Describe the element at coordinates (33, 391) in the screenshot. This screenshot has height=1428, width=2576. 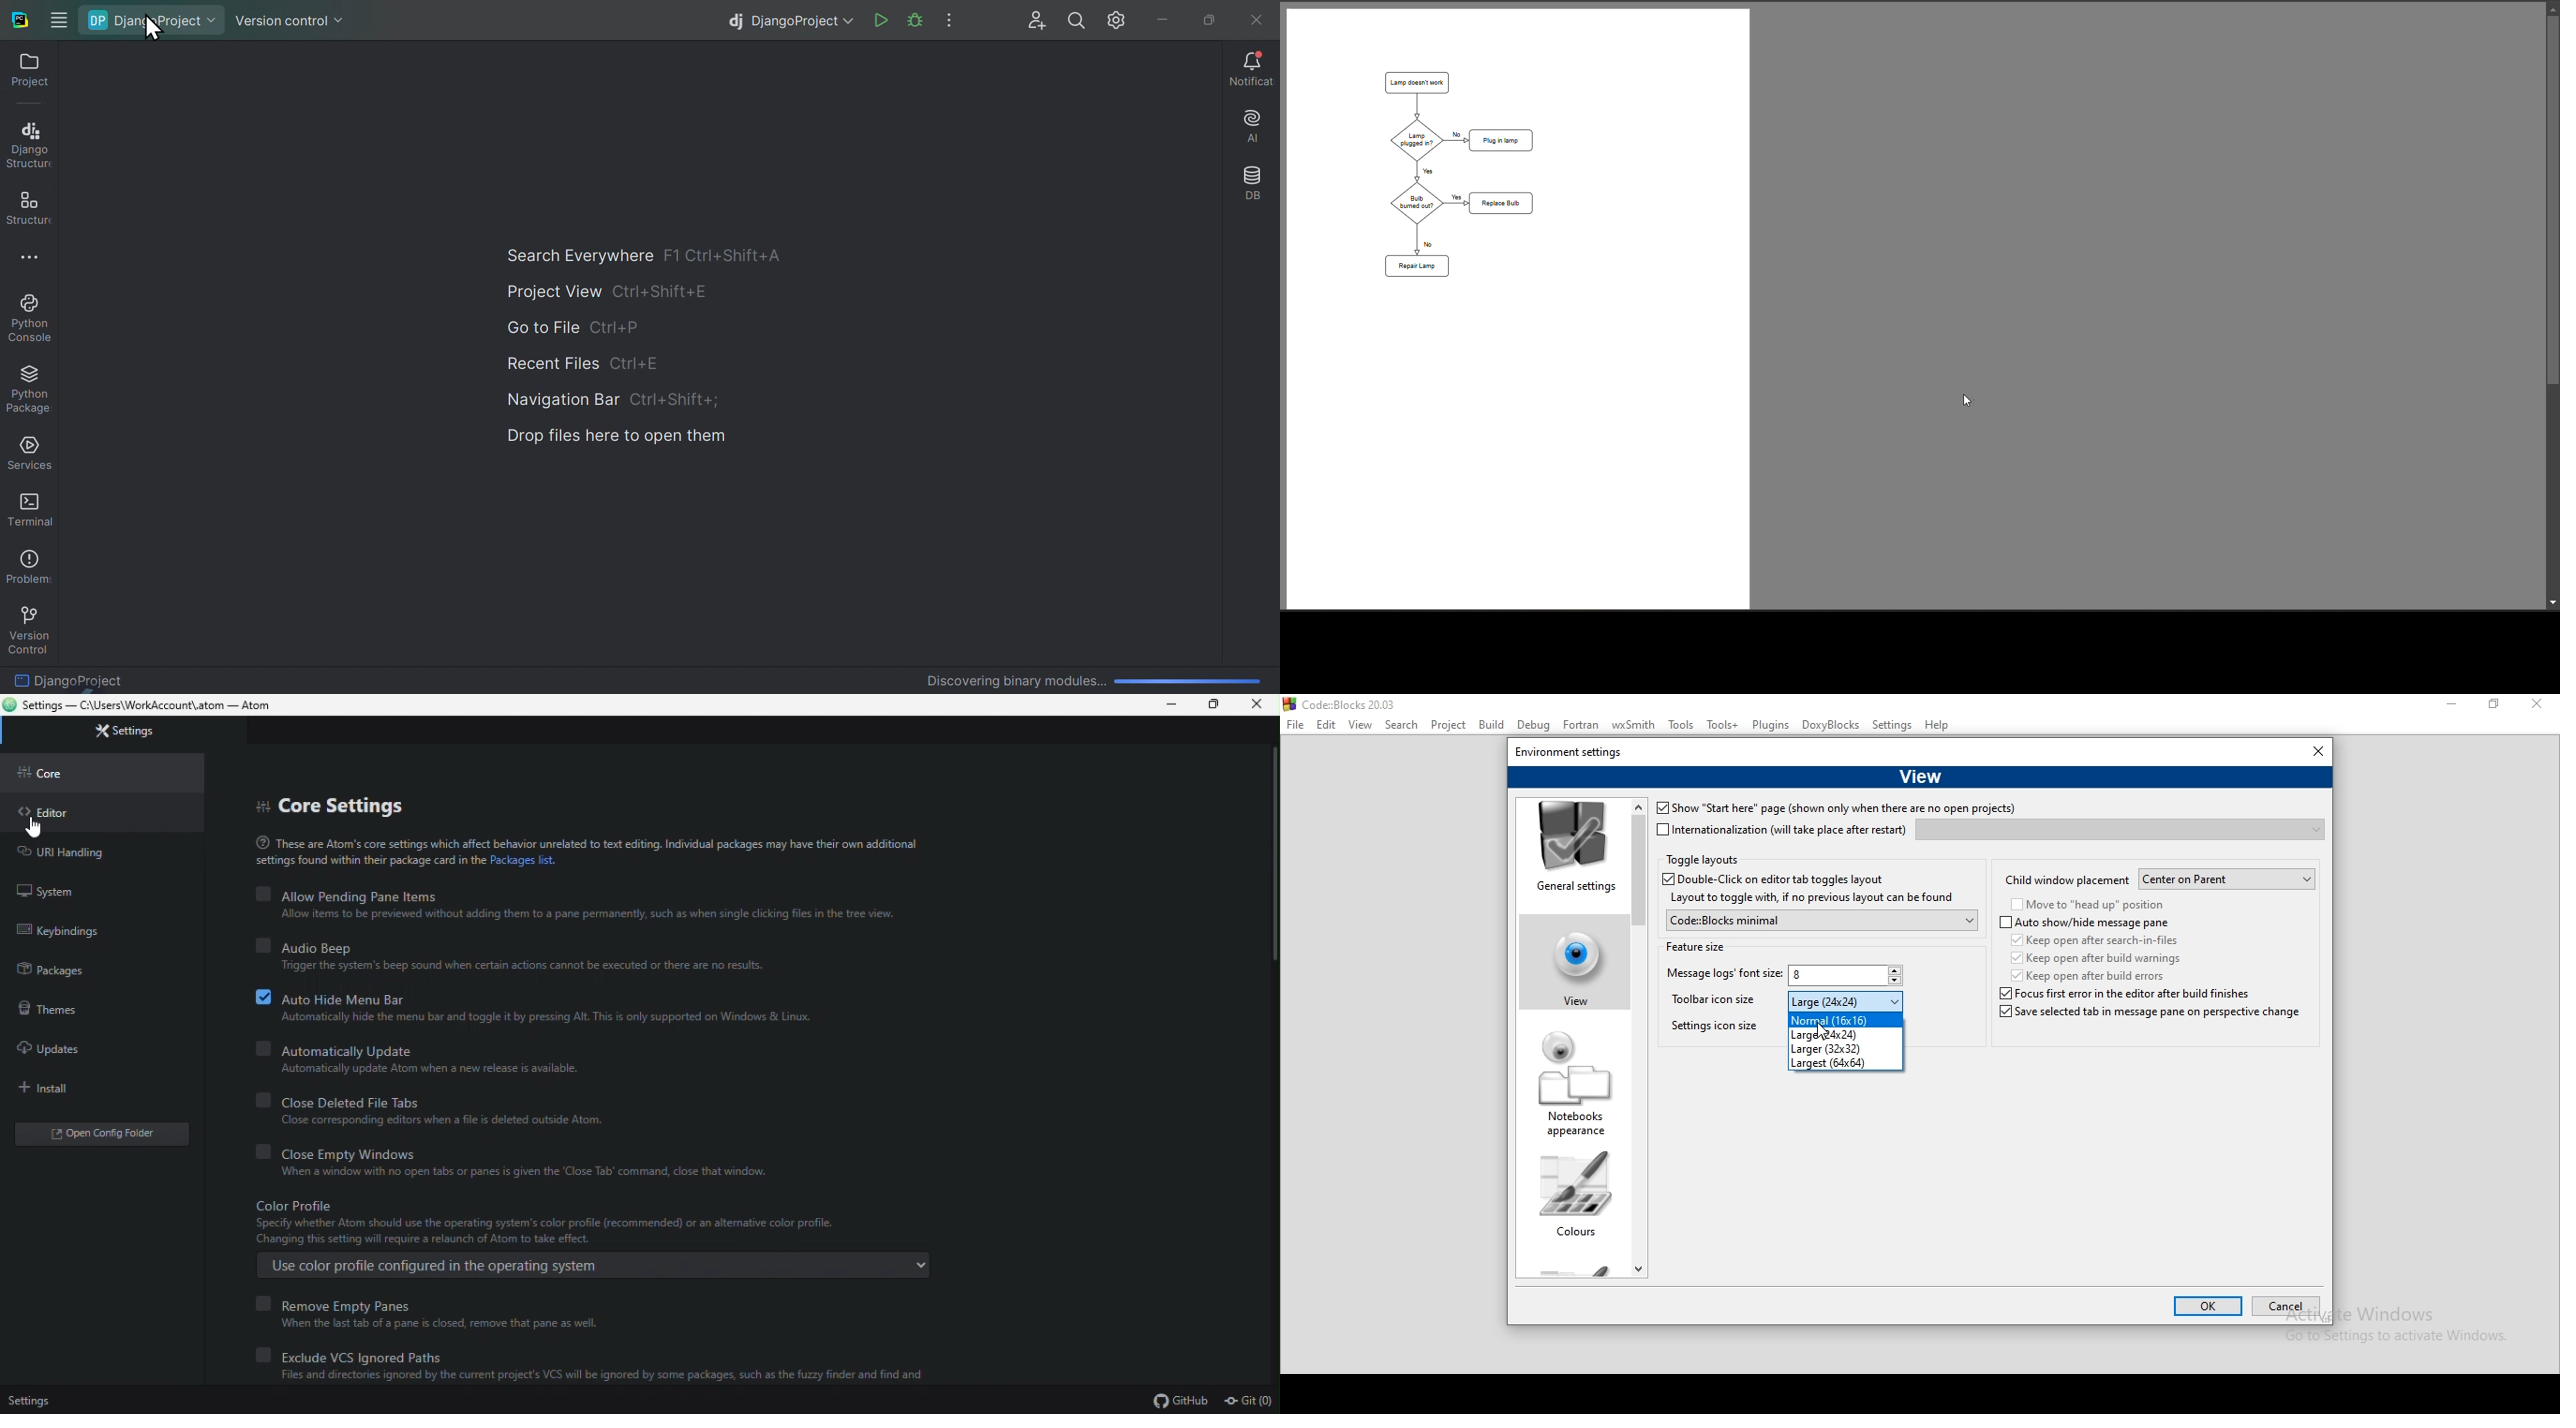
I see `Python package` at that location.